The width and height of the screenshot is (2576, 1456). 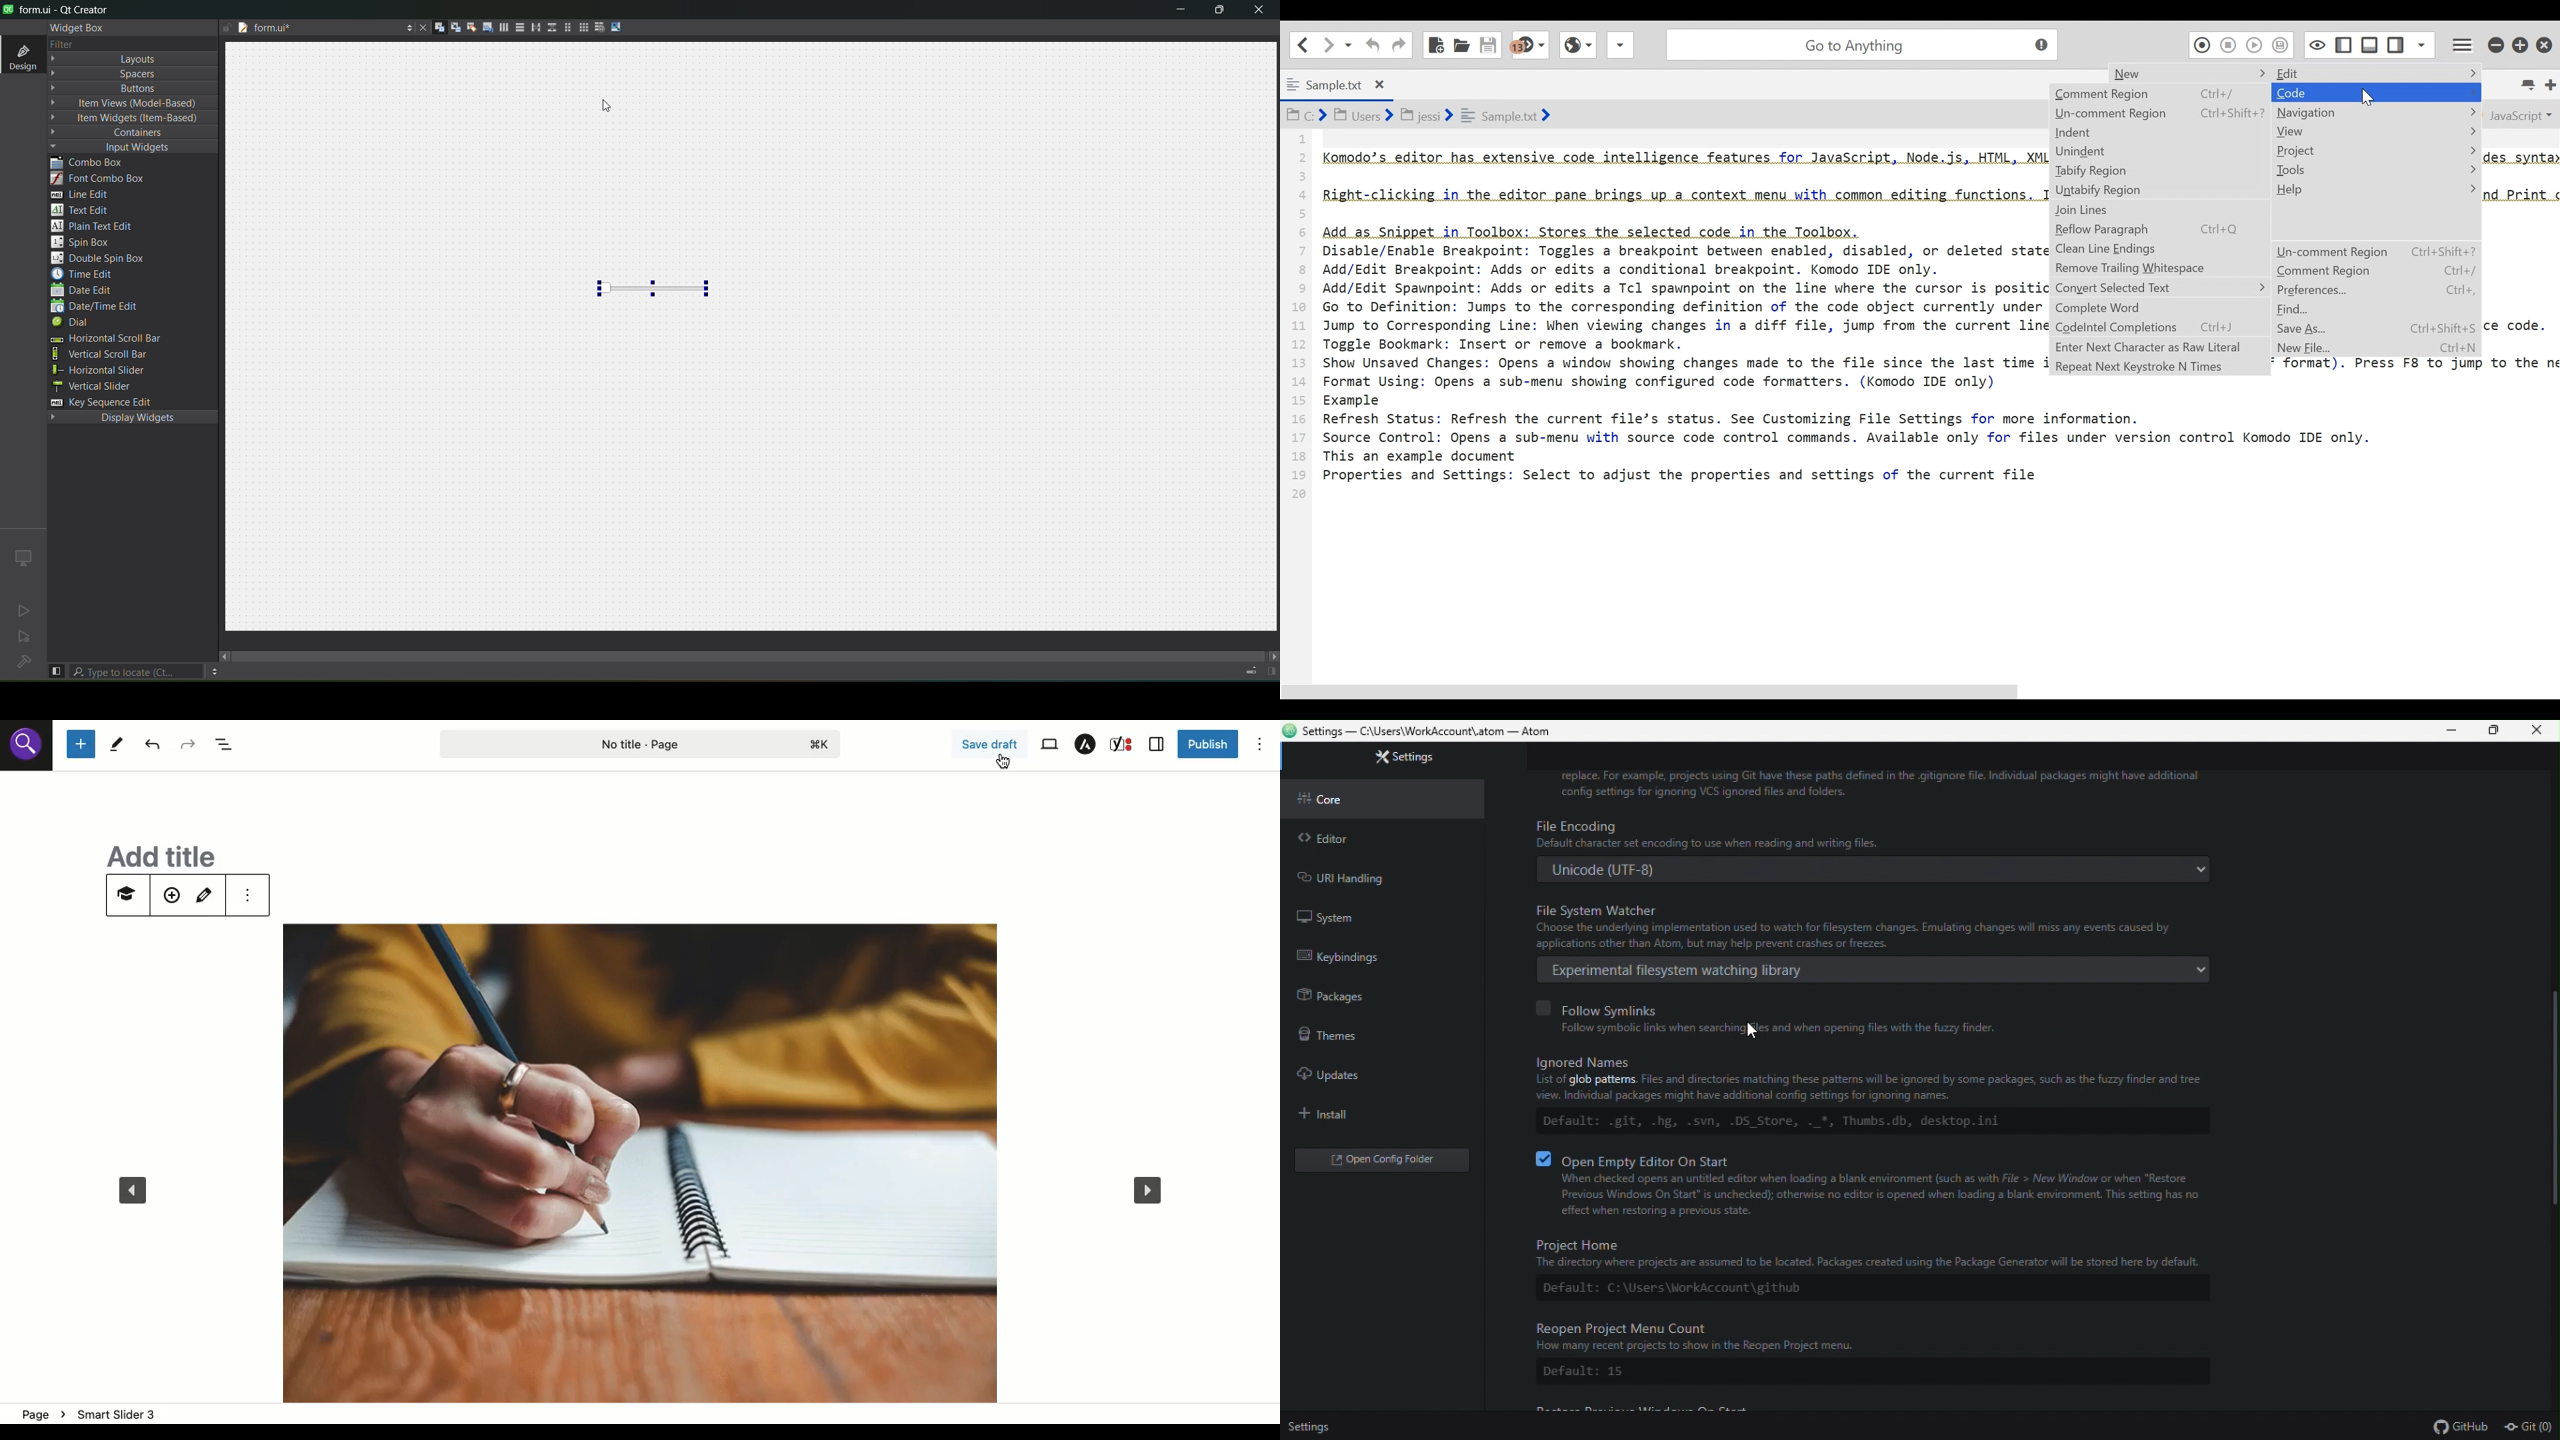 What do you see at coordinates (59, 44) in the screenshot?
I see `filter` at bounding box center [59, 44].